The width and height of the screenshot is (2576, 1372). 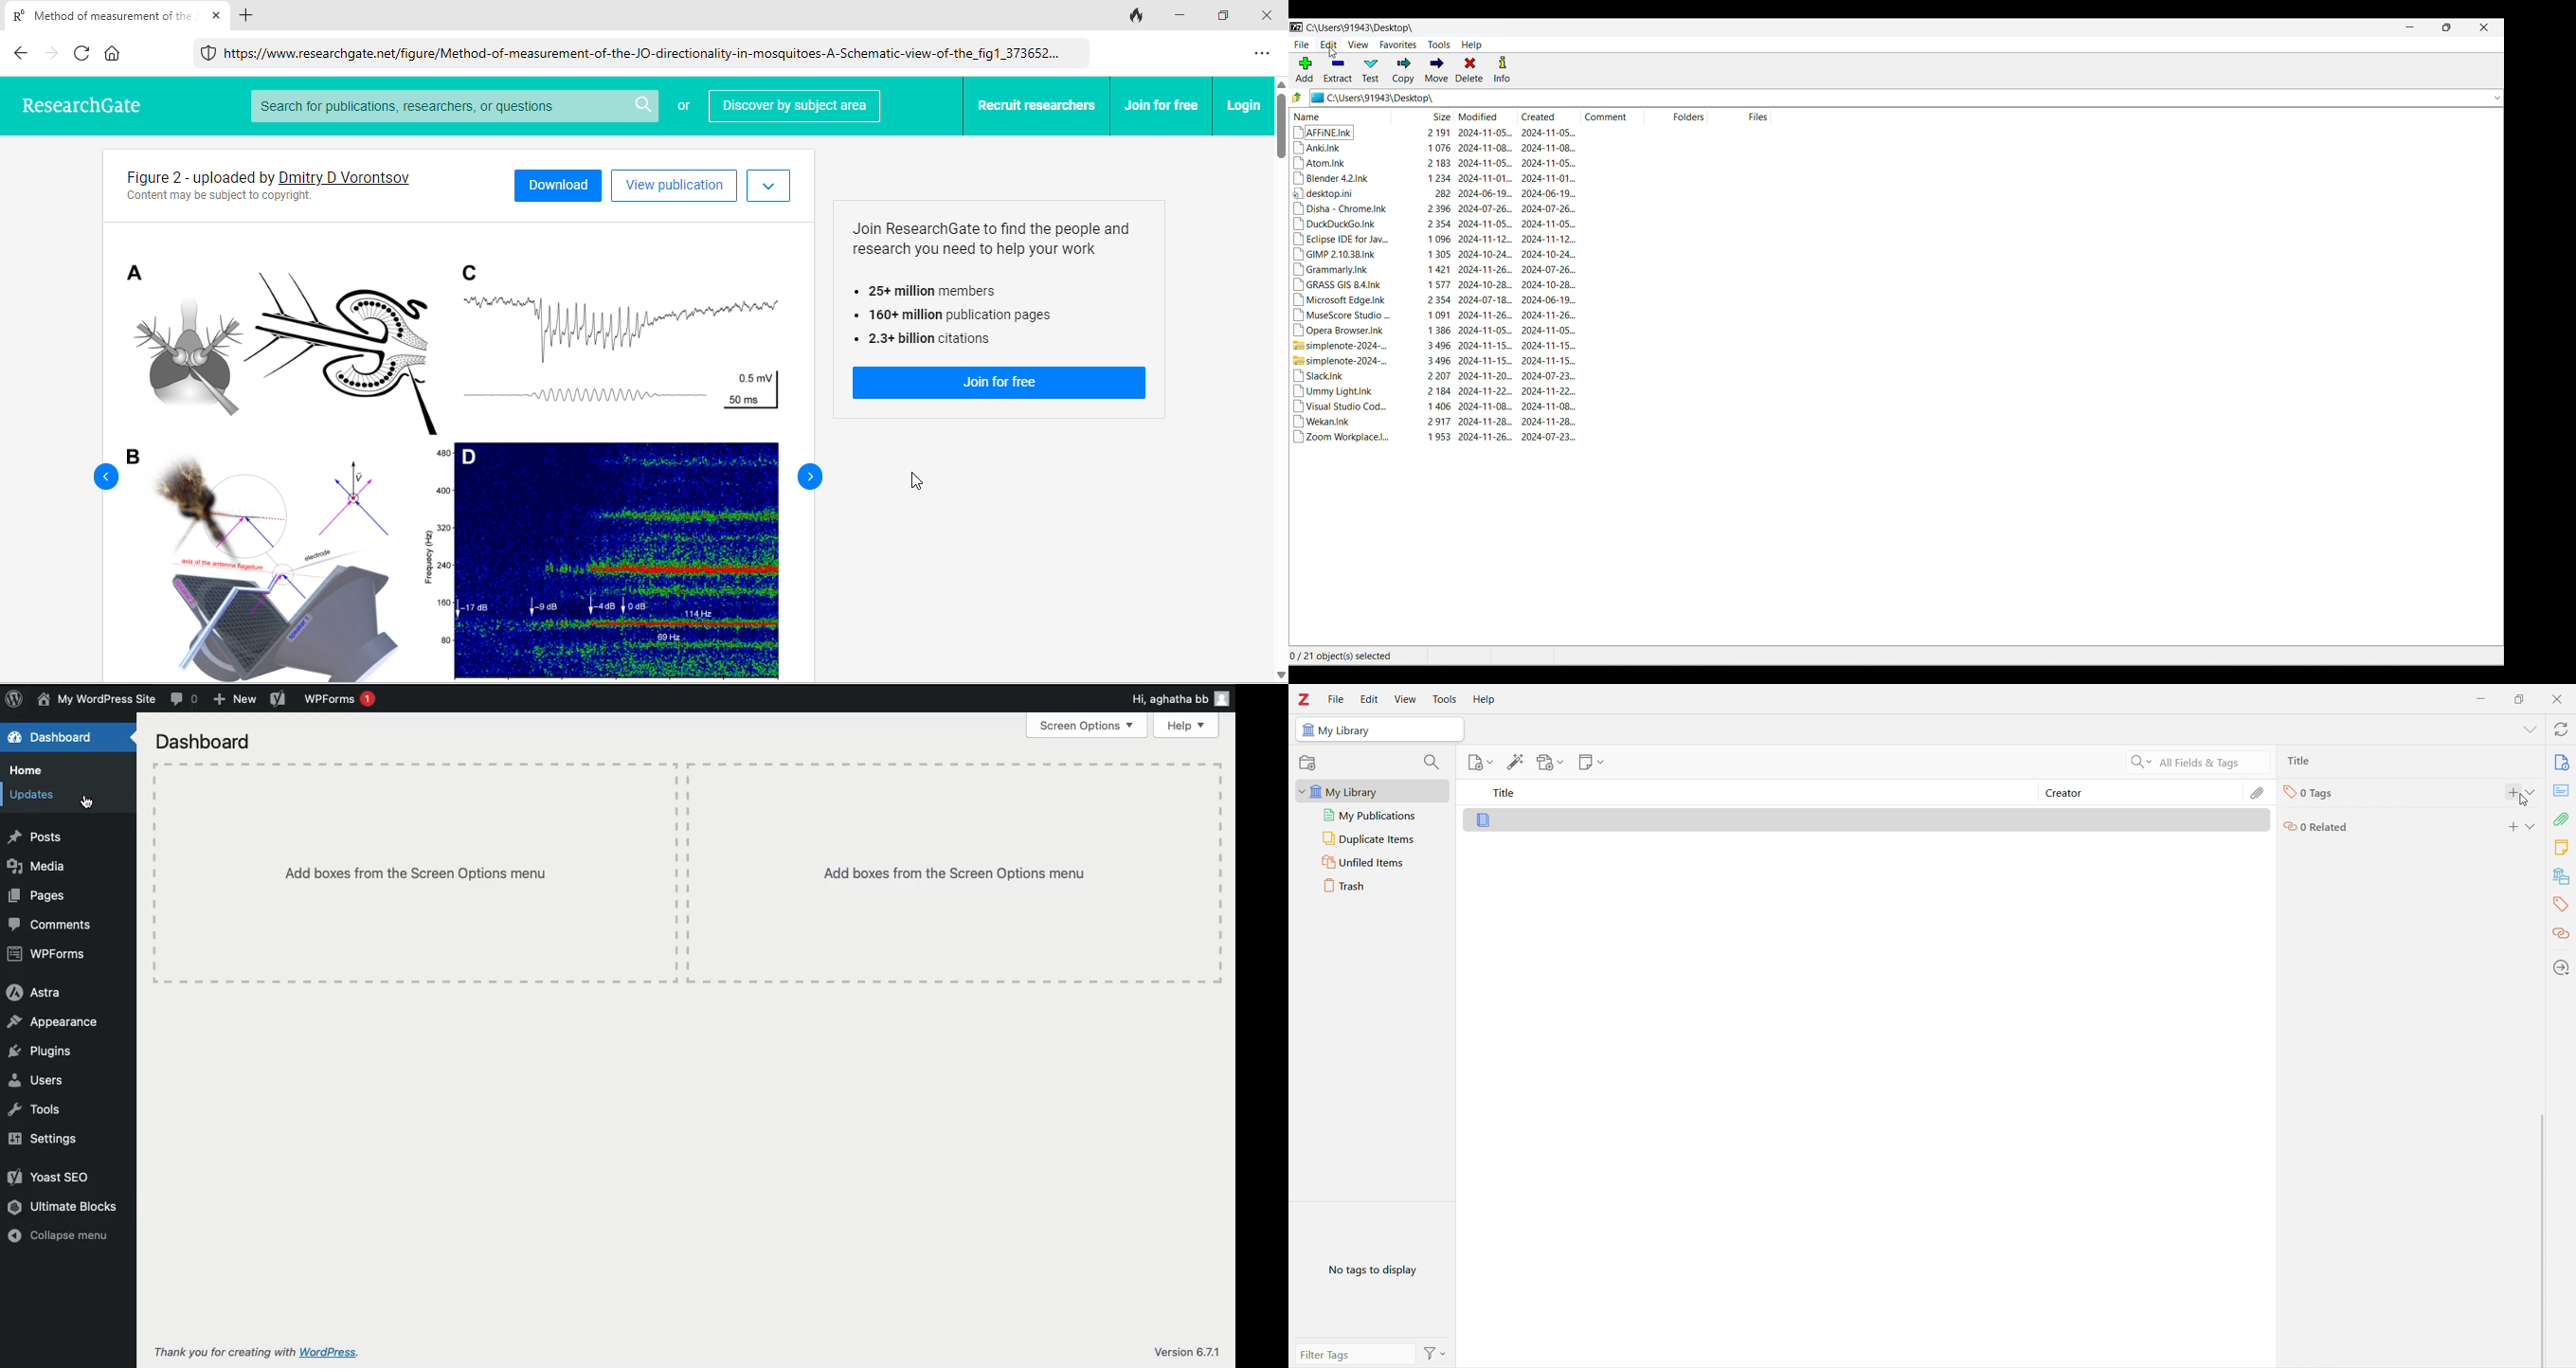 What do you see at coordinates (2511, 828) in the screenshot?
I see `add` at bounding box center [2511, 828].